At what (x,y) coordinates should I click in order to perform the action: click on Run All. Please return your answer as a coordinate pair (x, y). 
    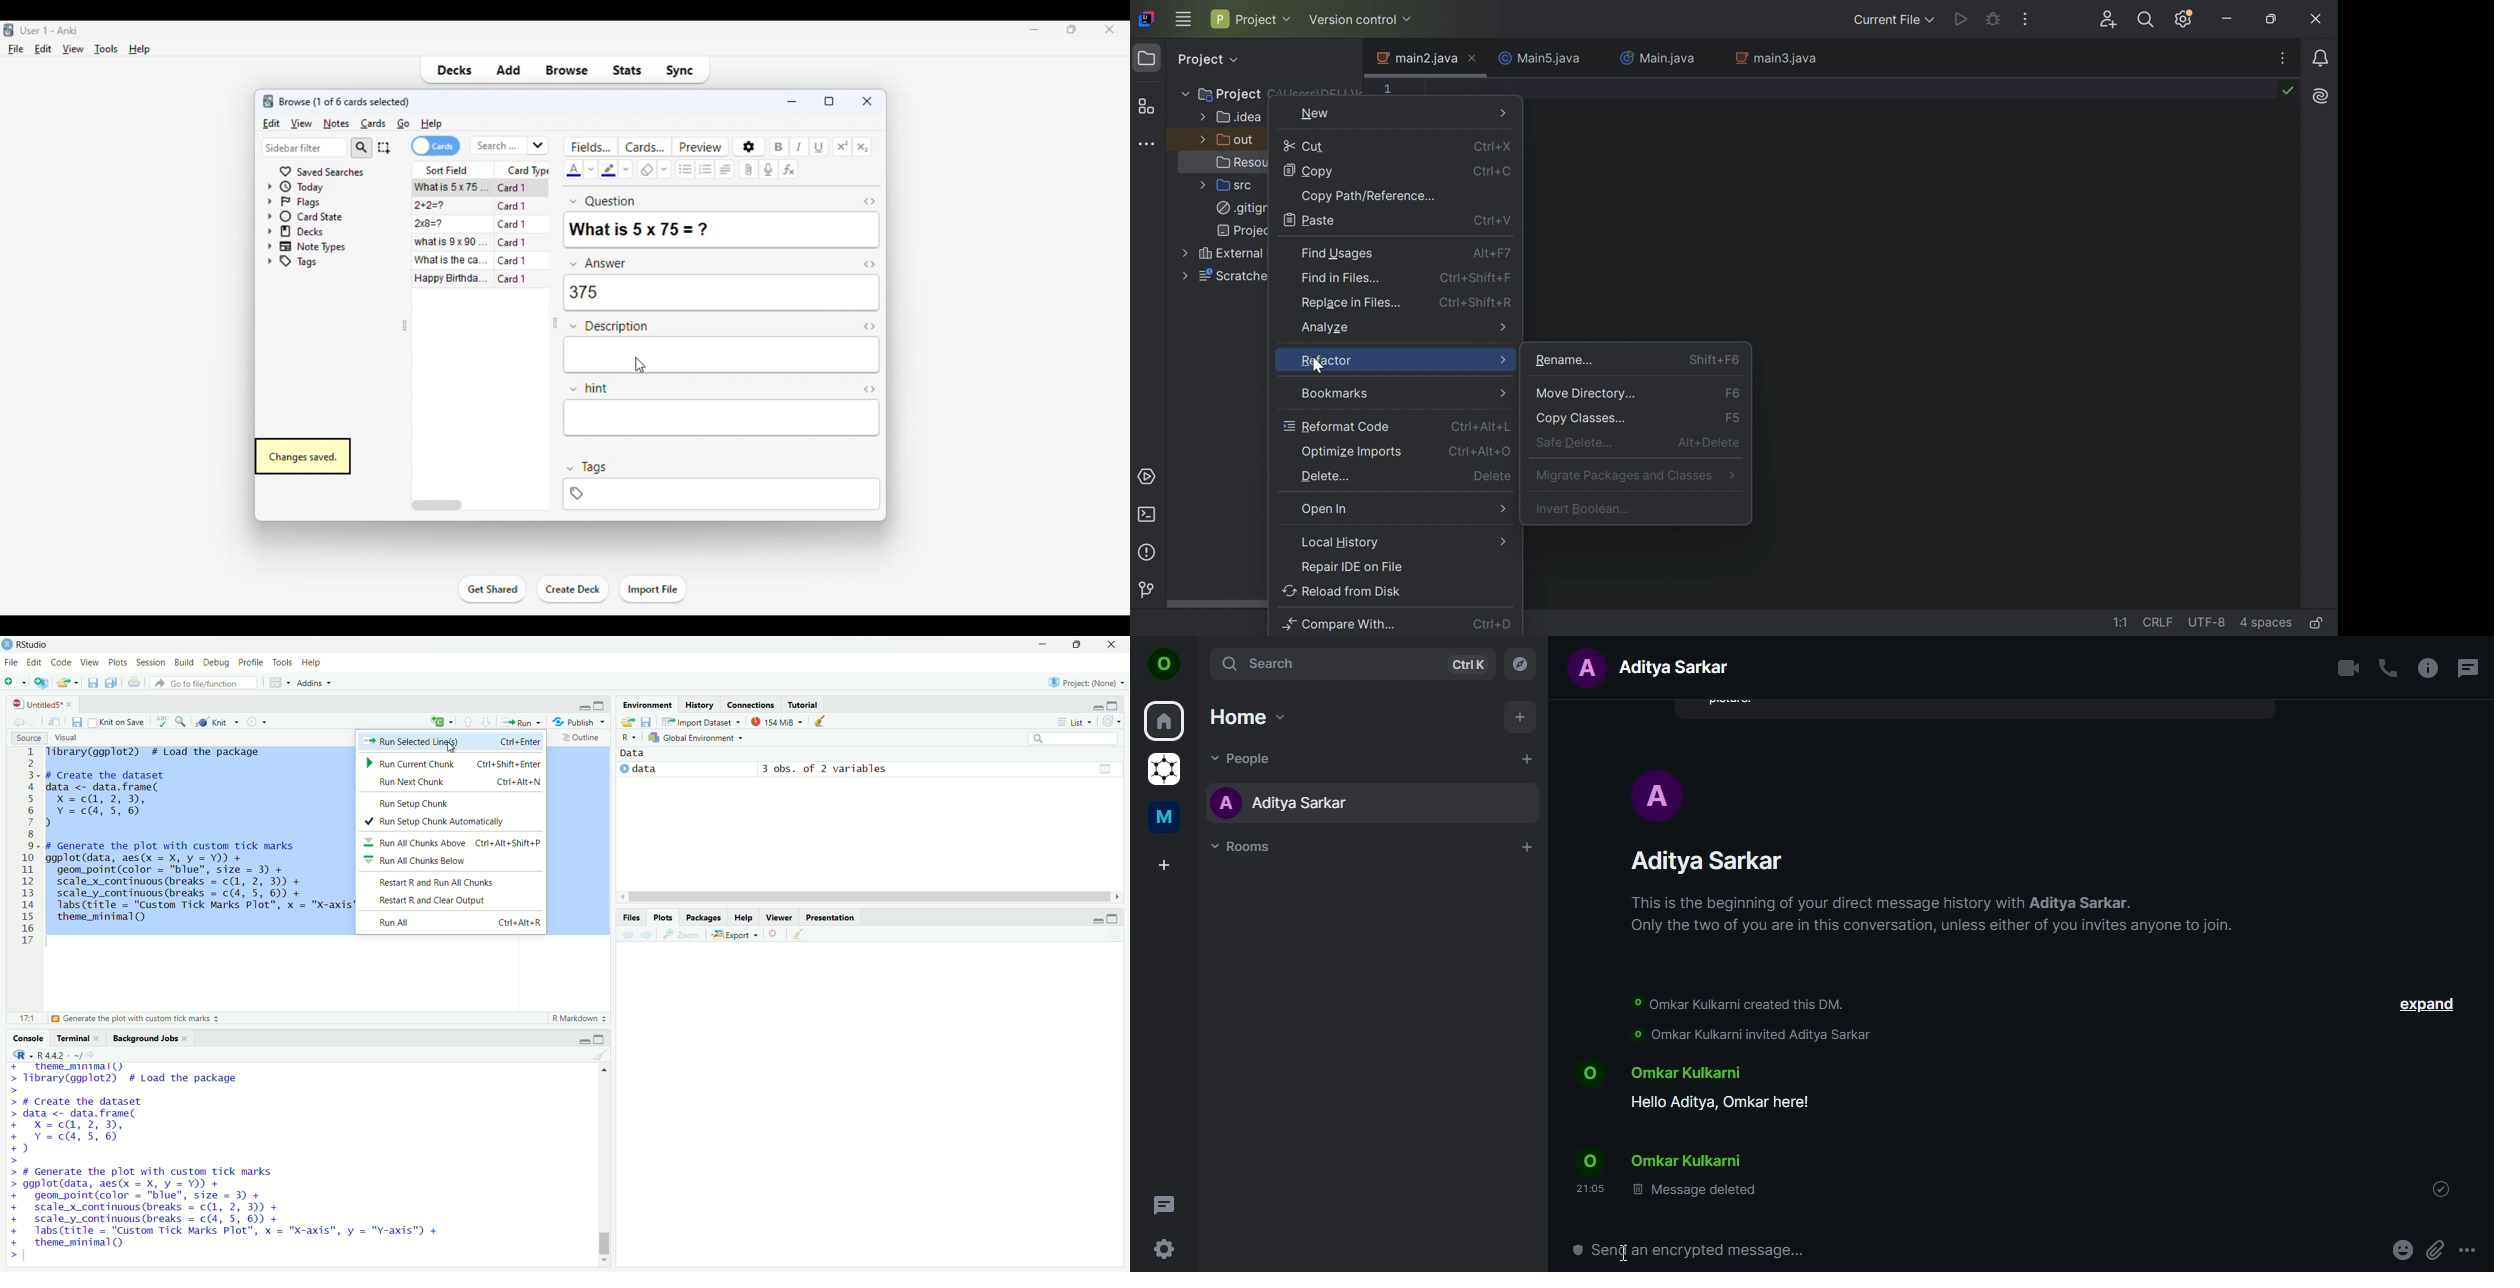
    Looking at the image, I should click on (456, 923).